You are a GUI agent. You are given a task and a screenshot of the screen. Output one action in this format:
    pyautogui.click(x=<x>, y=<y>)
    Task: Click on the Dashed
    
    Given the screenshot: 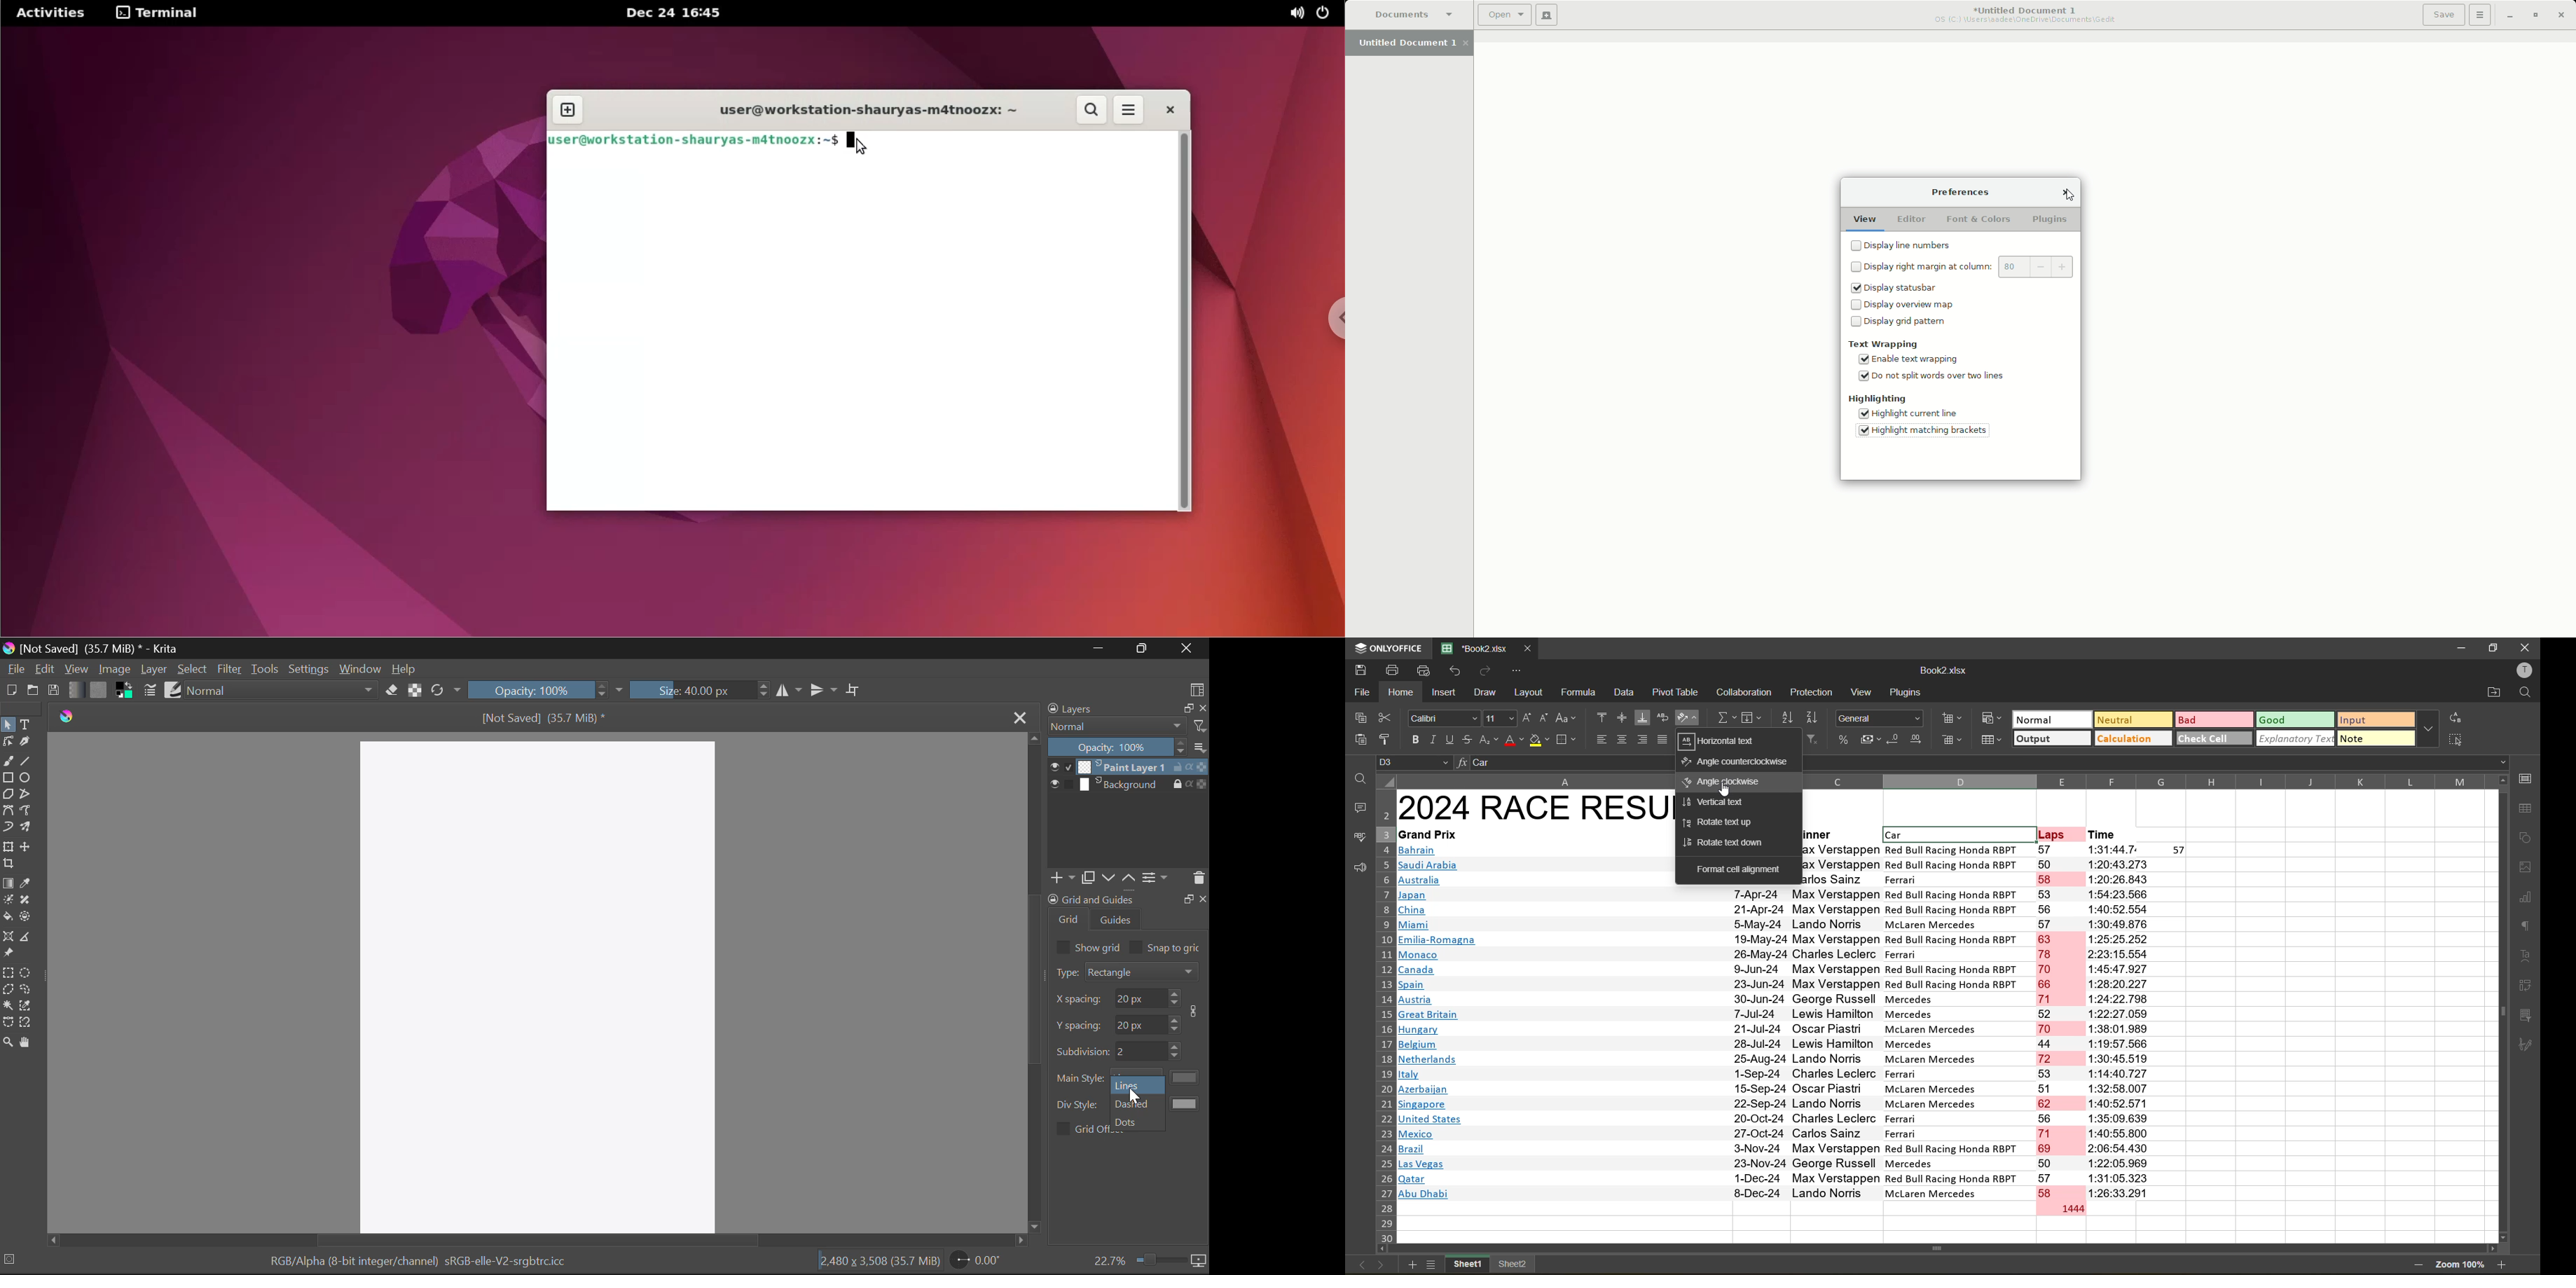 What is the action you would take?
    pyautogui.click(x=1134, y=1104)
    